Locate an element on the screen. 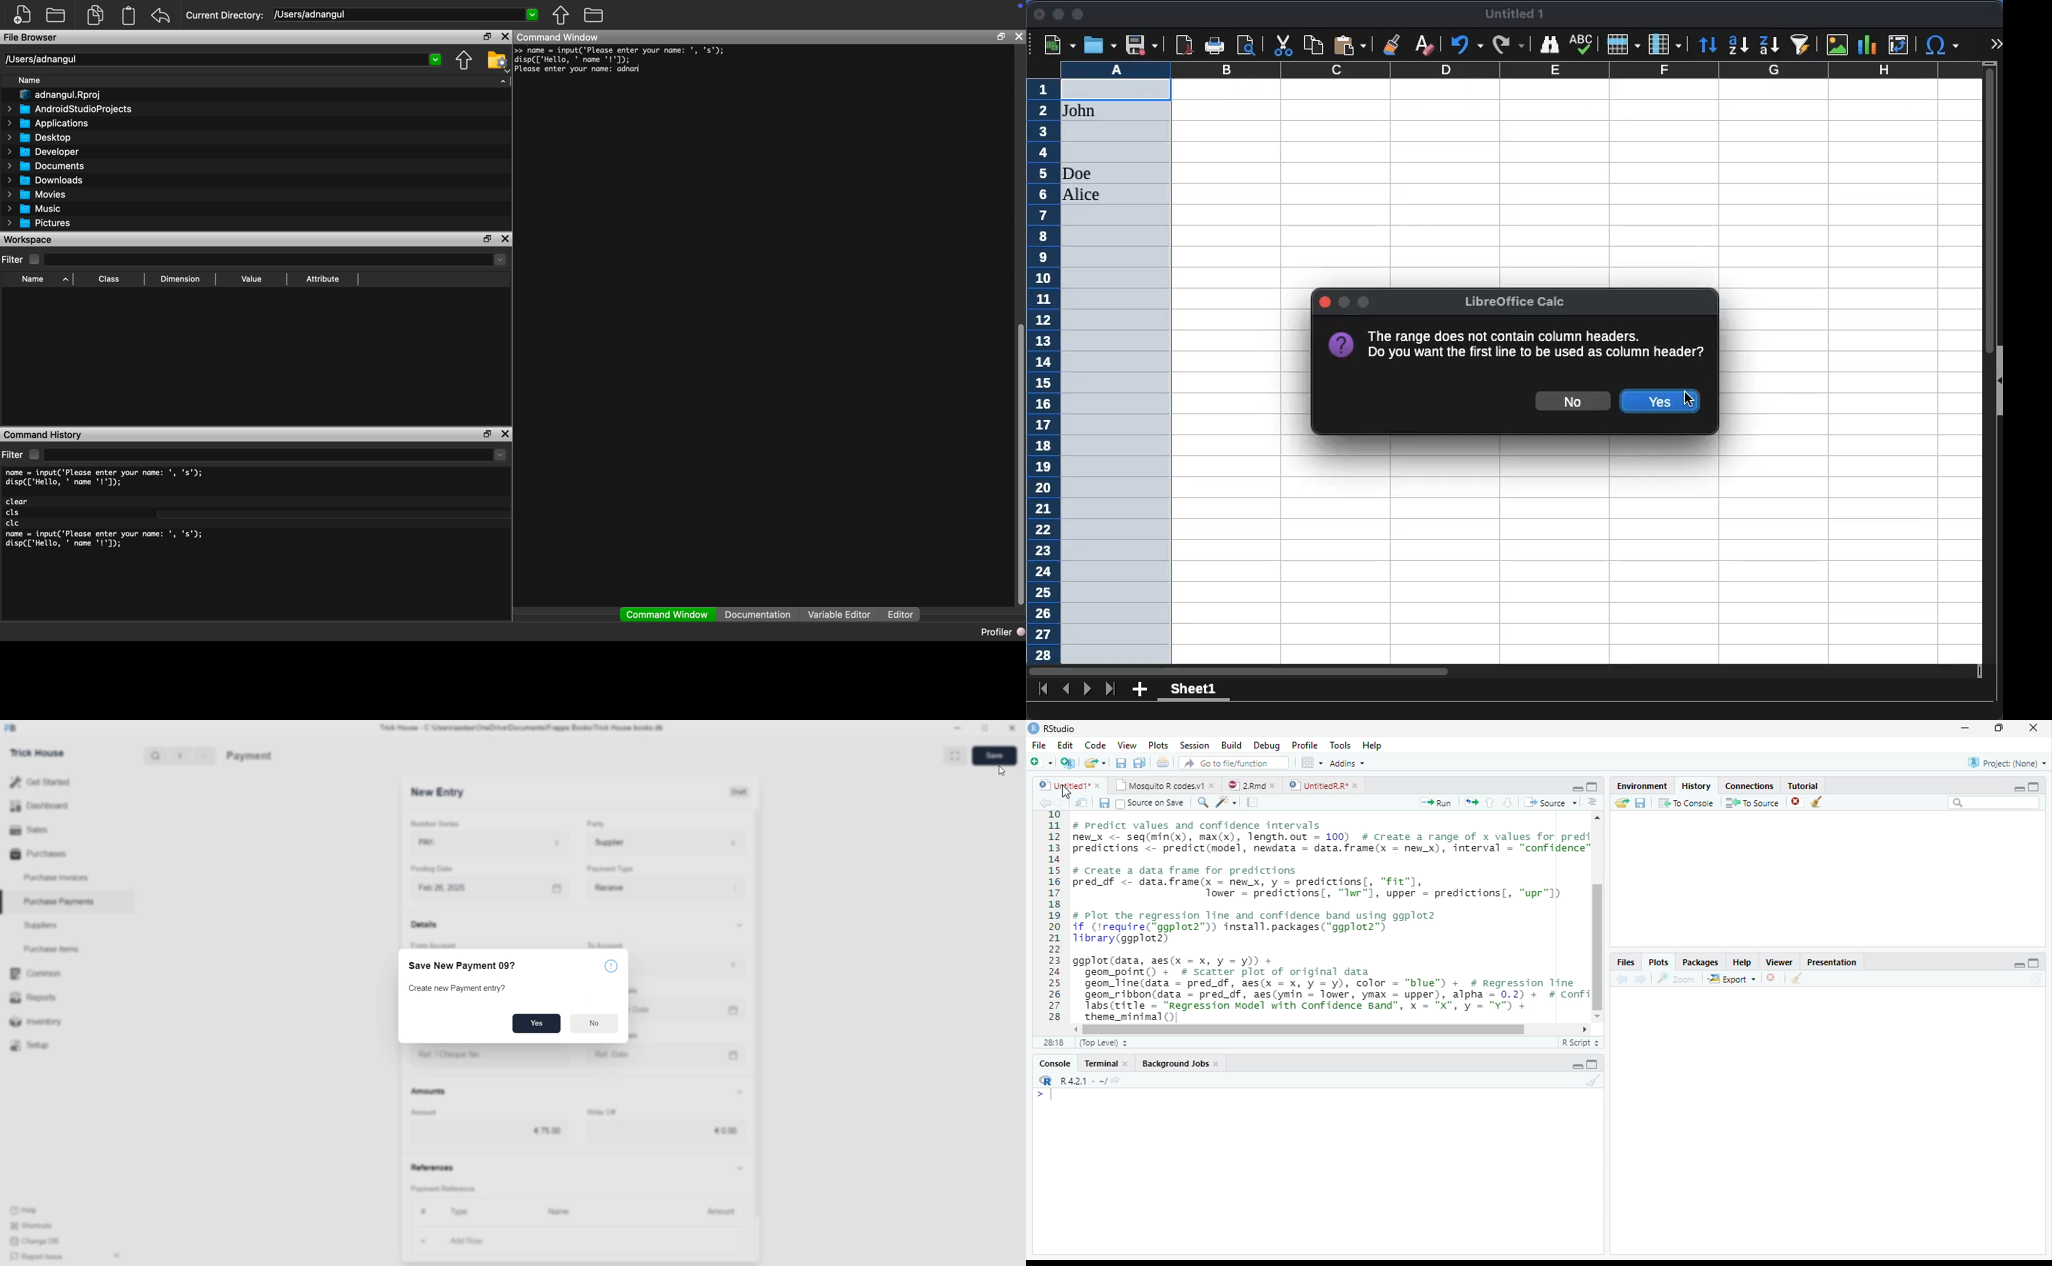  Maximize is located at coordinates (2032, 964).